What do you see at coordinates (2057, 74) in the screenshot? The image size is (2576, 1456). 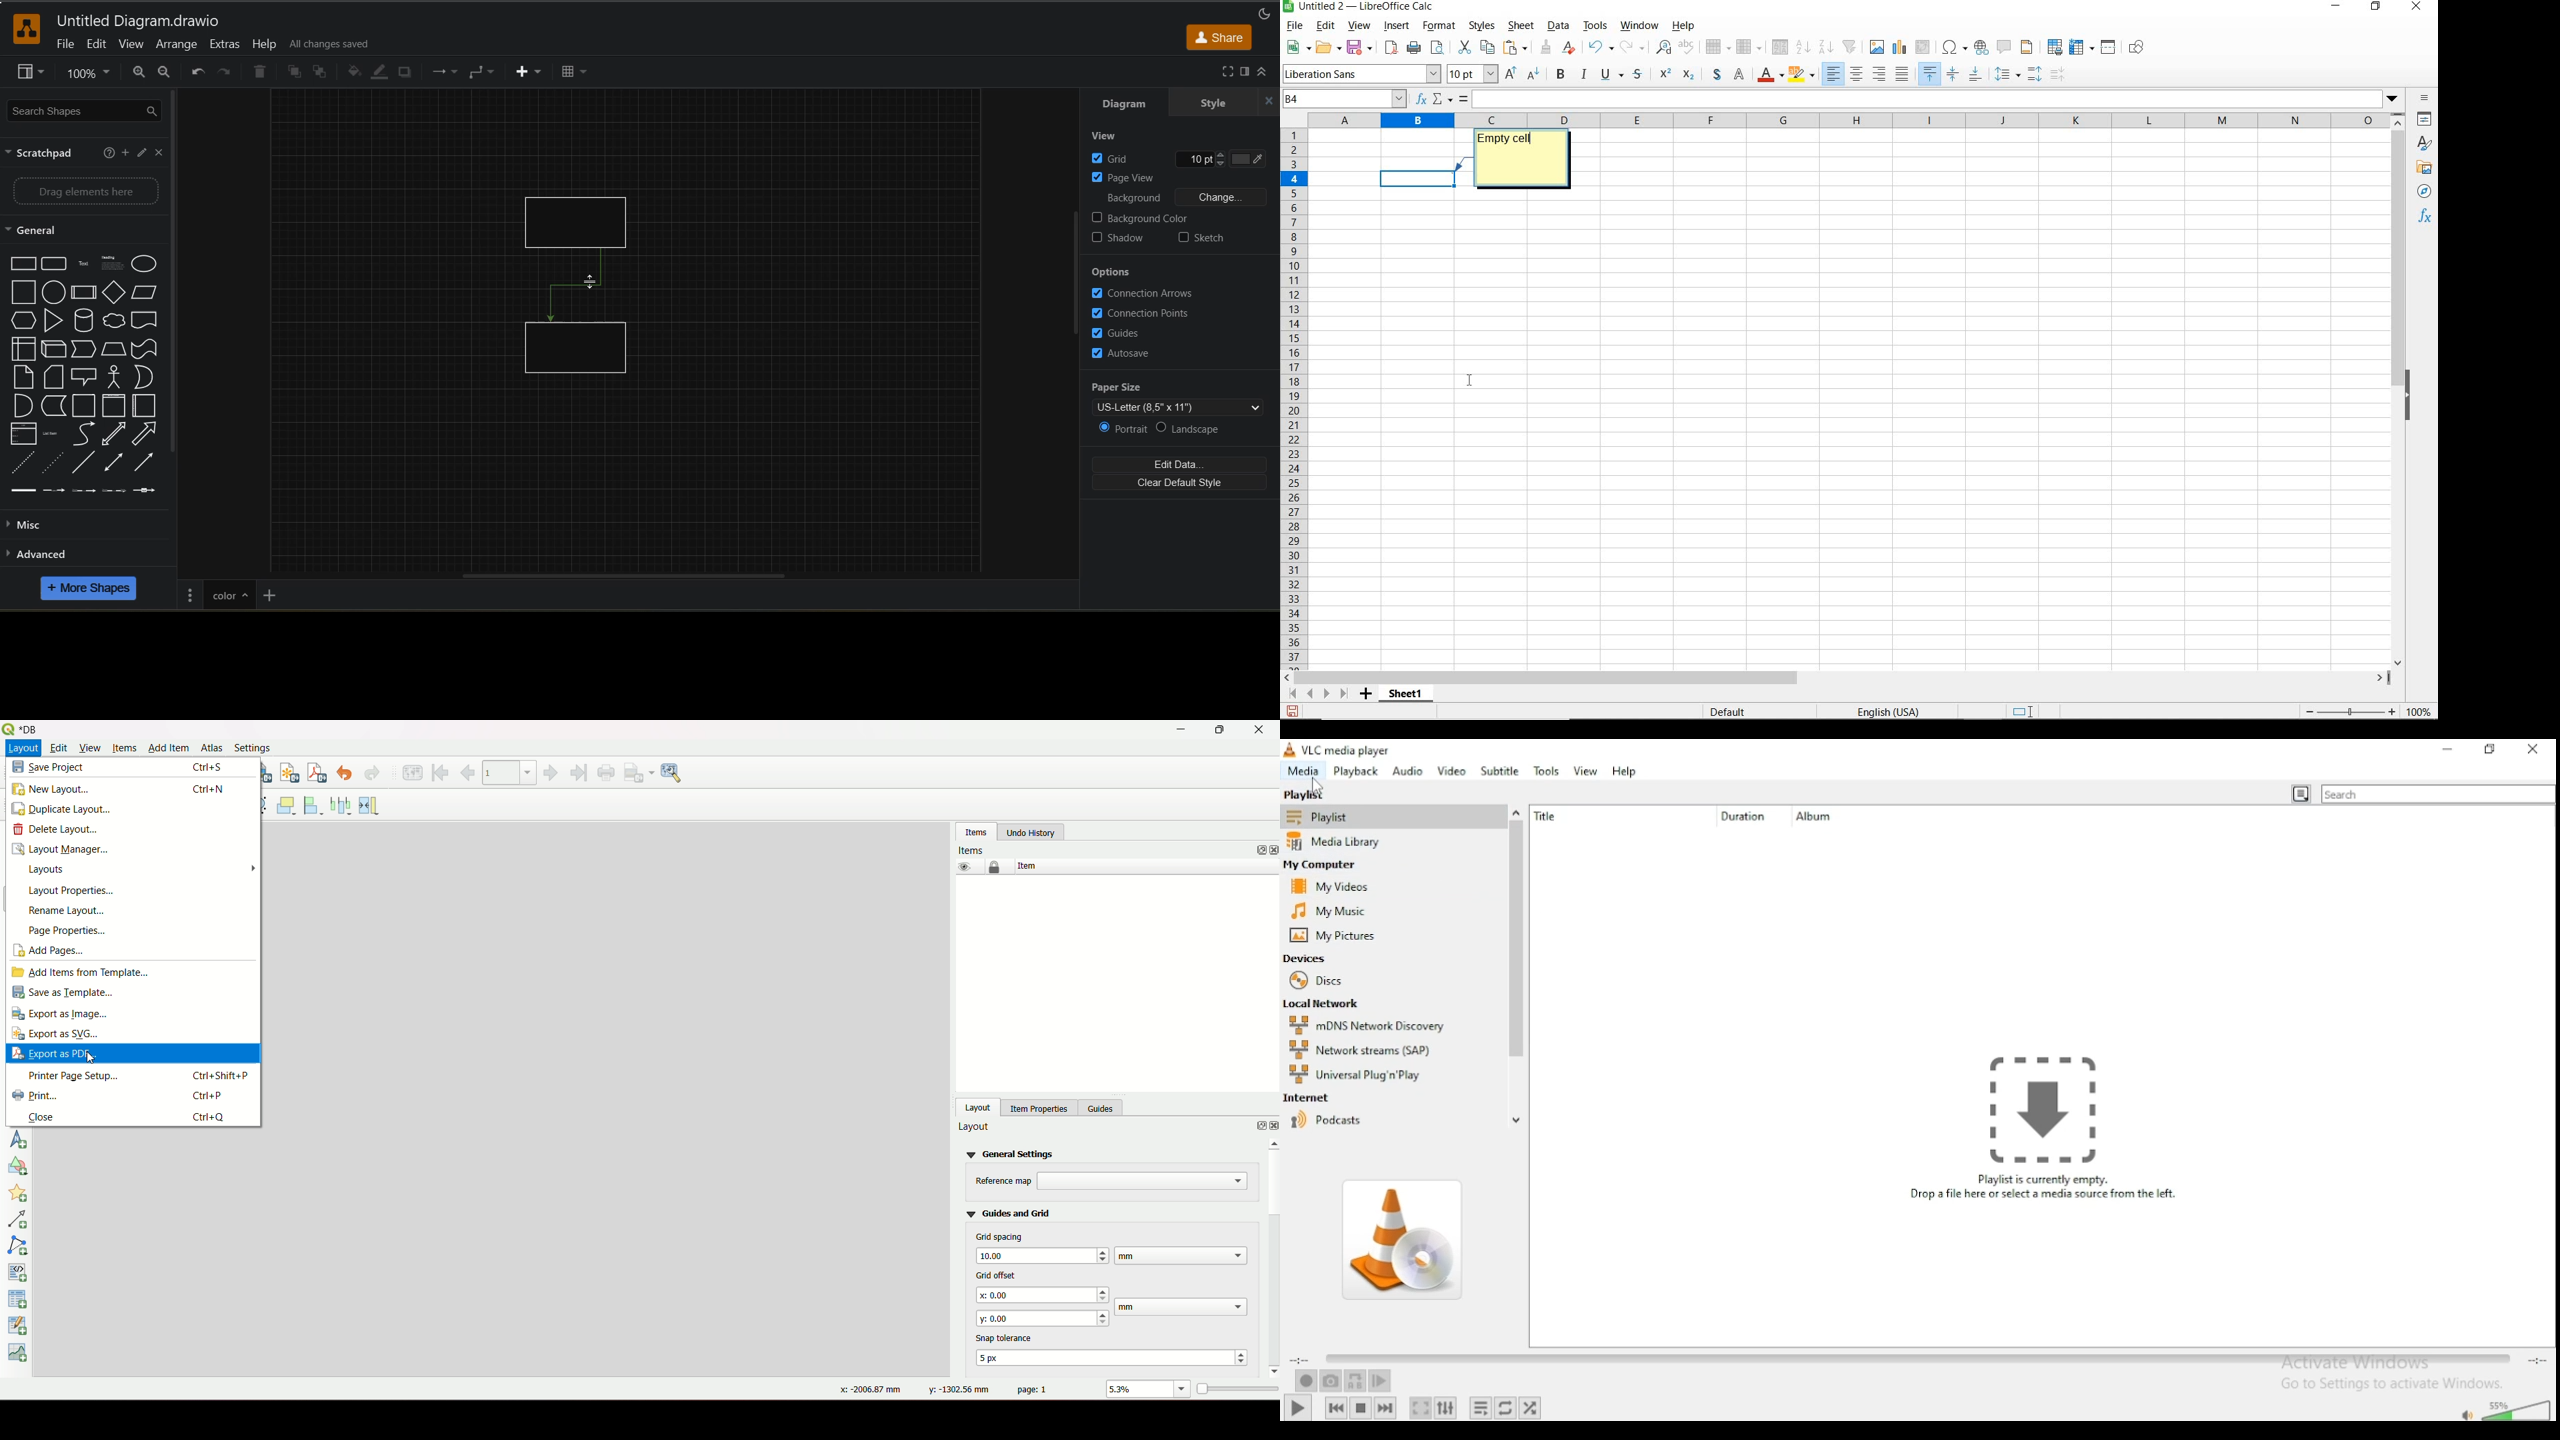 I see `increasing or decreasing spacing before/after a paragraph.` at bounding box center [2057, 74].